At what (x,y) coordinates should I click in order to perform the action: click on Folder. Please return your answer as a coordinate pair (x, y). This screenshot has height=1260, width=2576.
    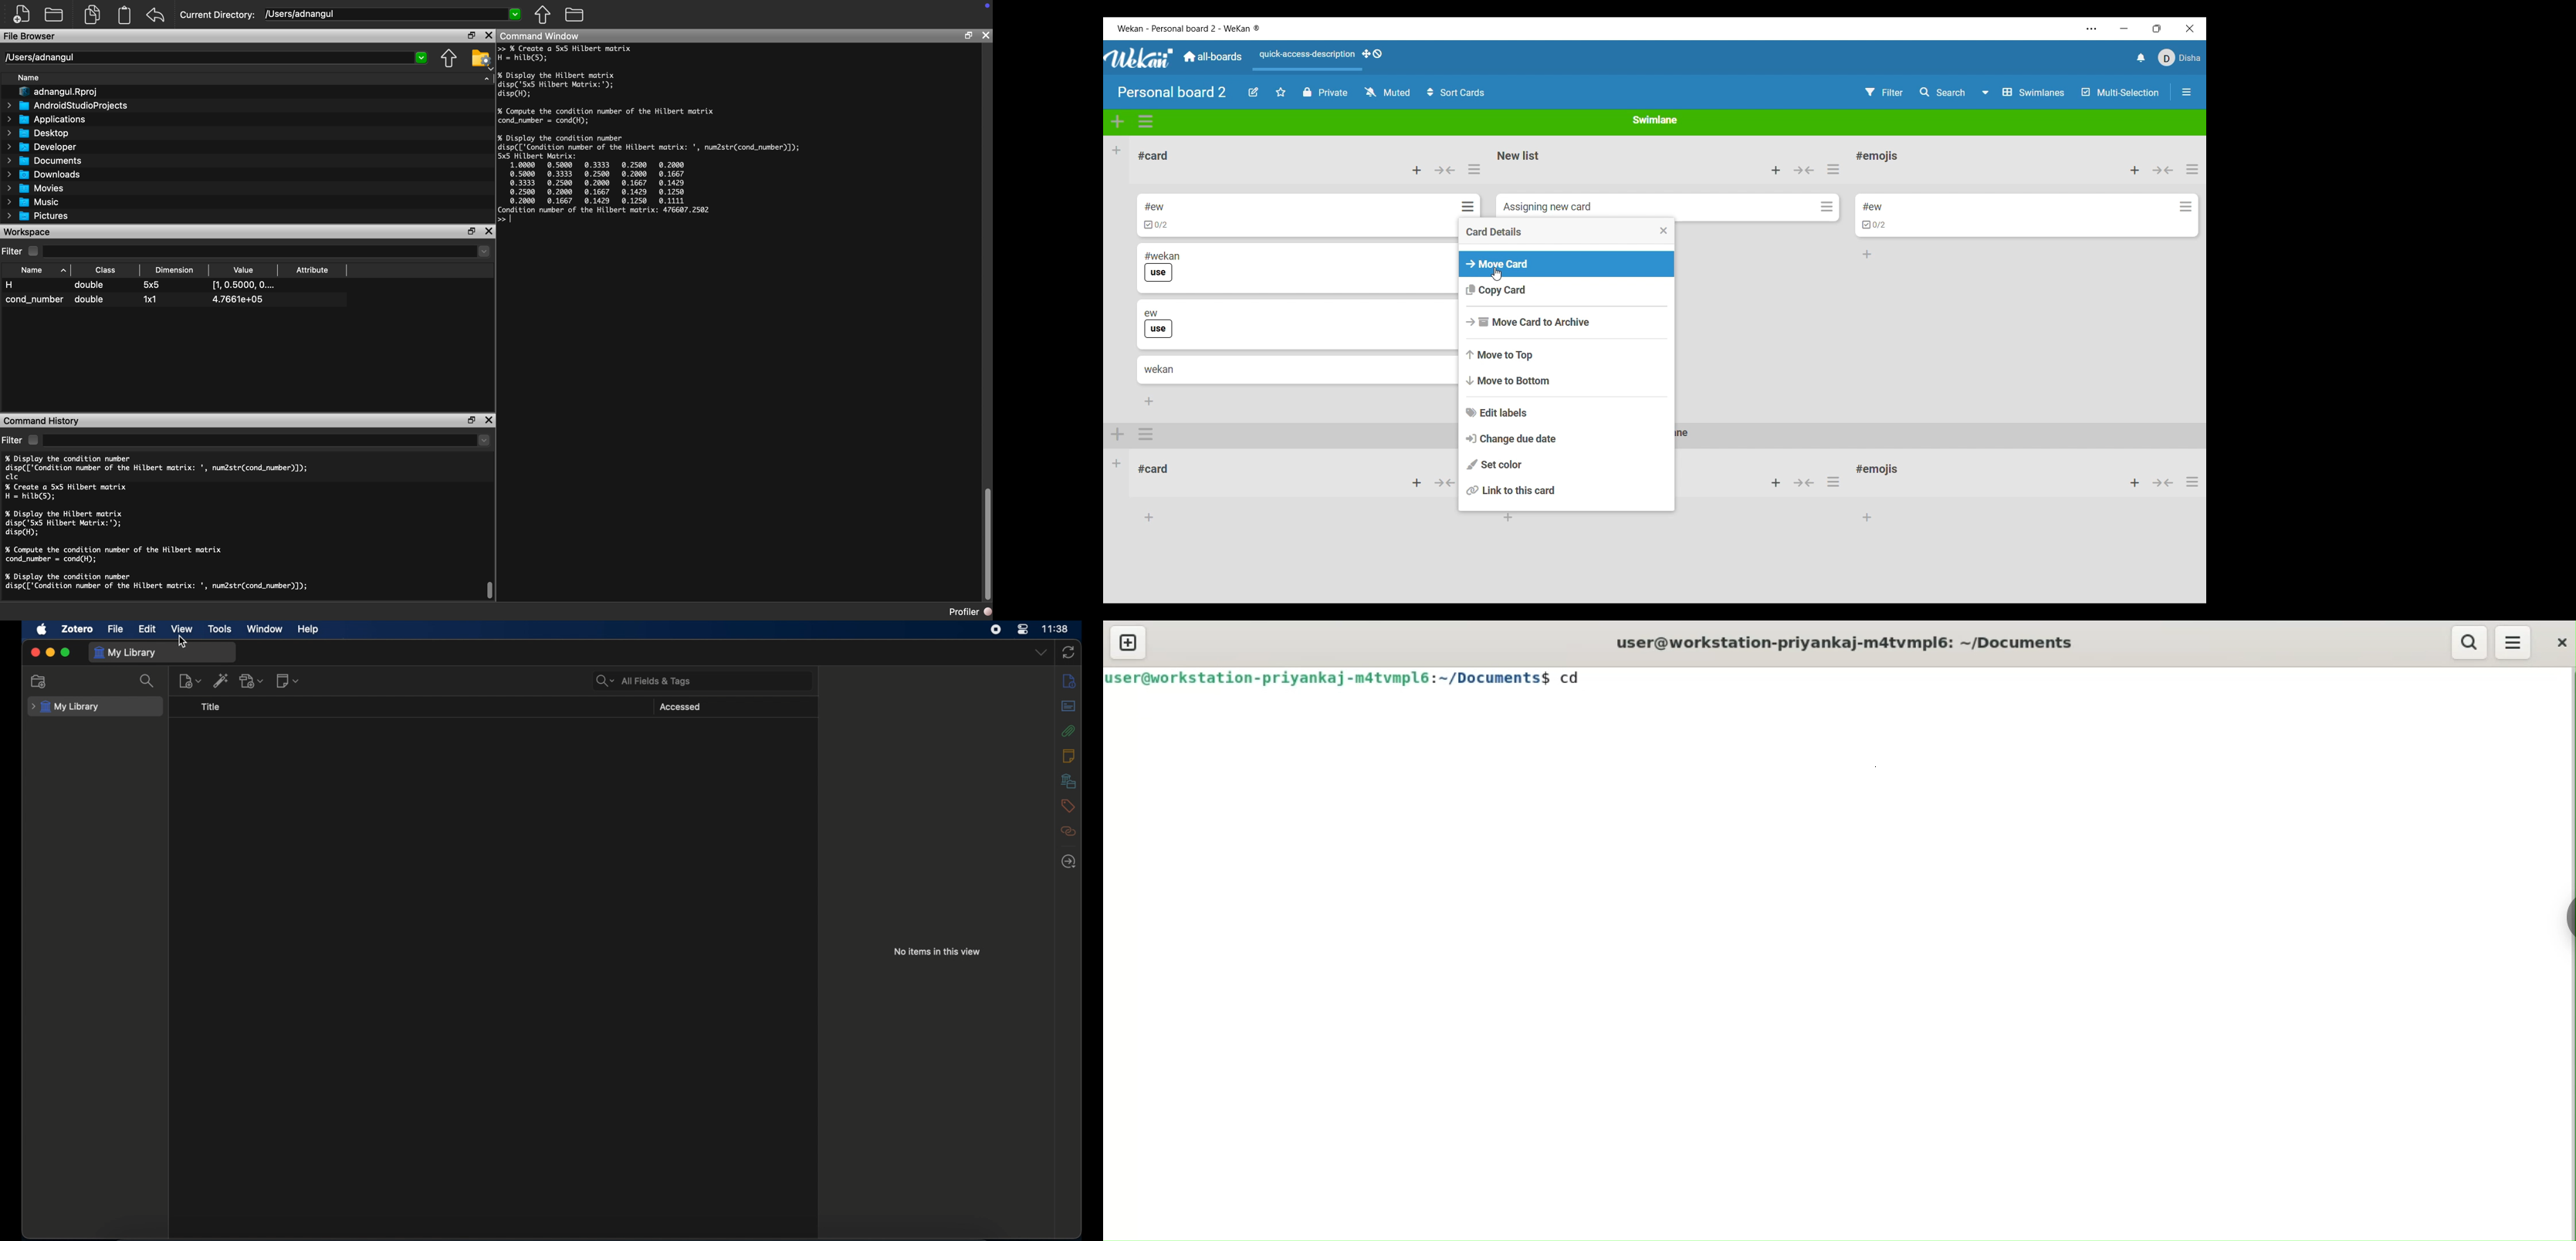
    Looking at the image, I should click on (574, 15).